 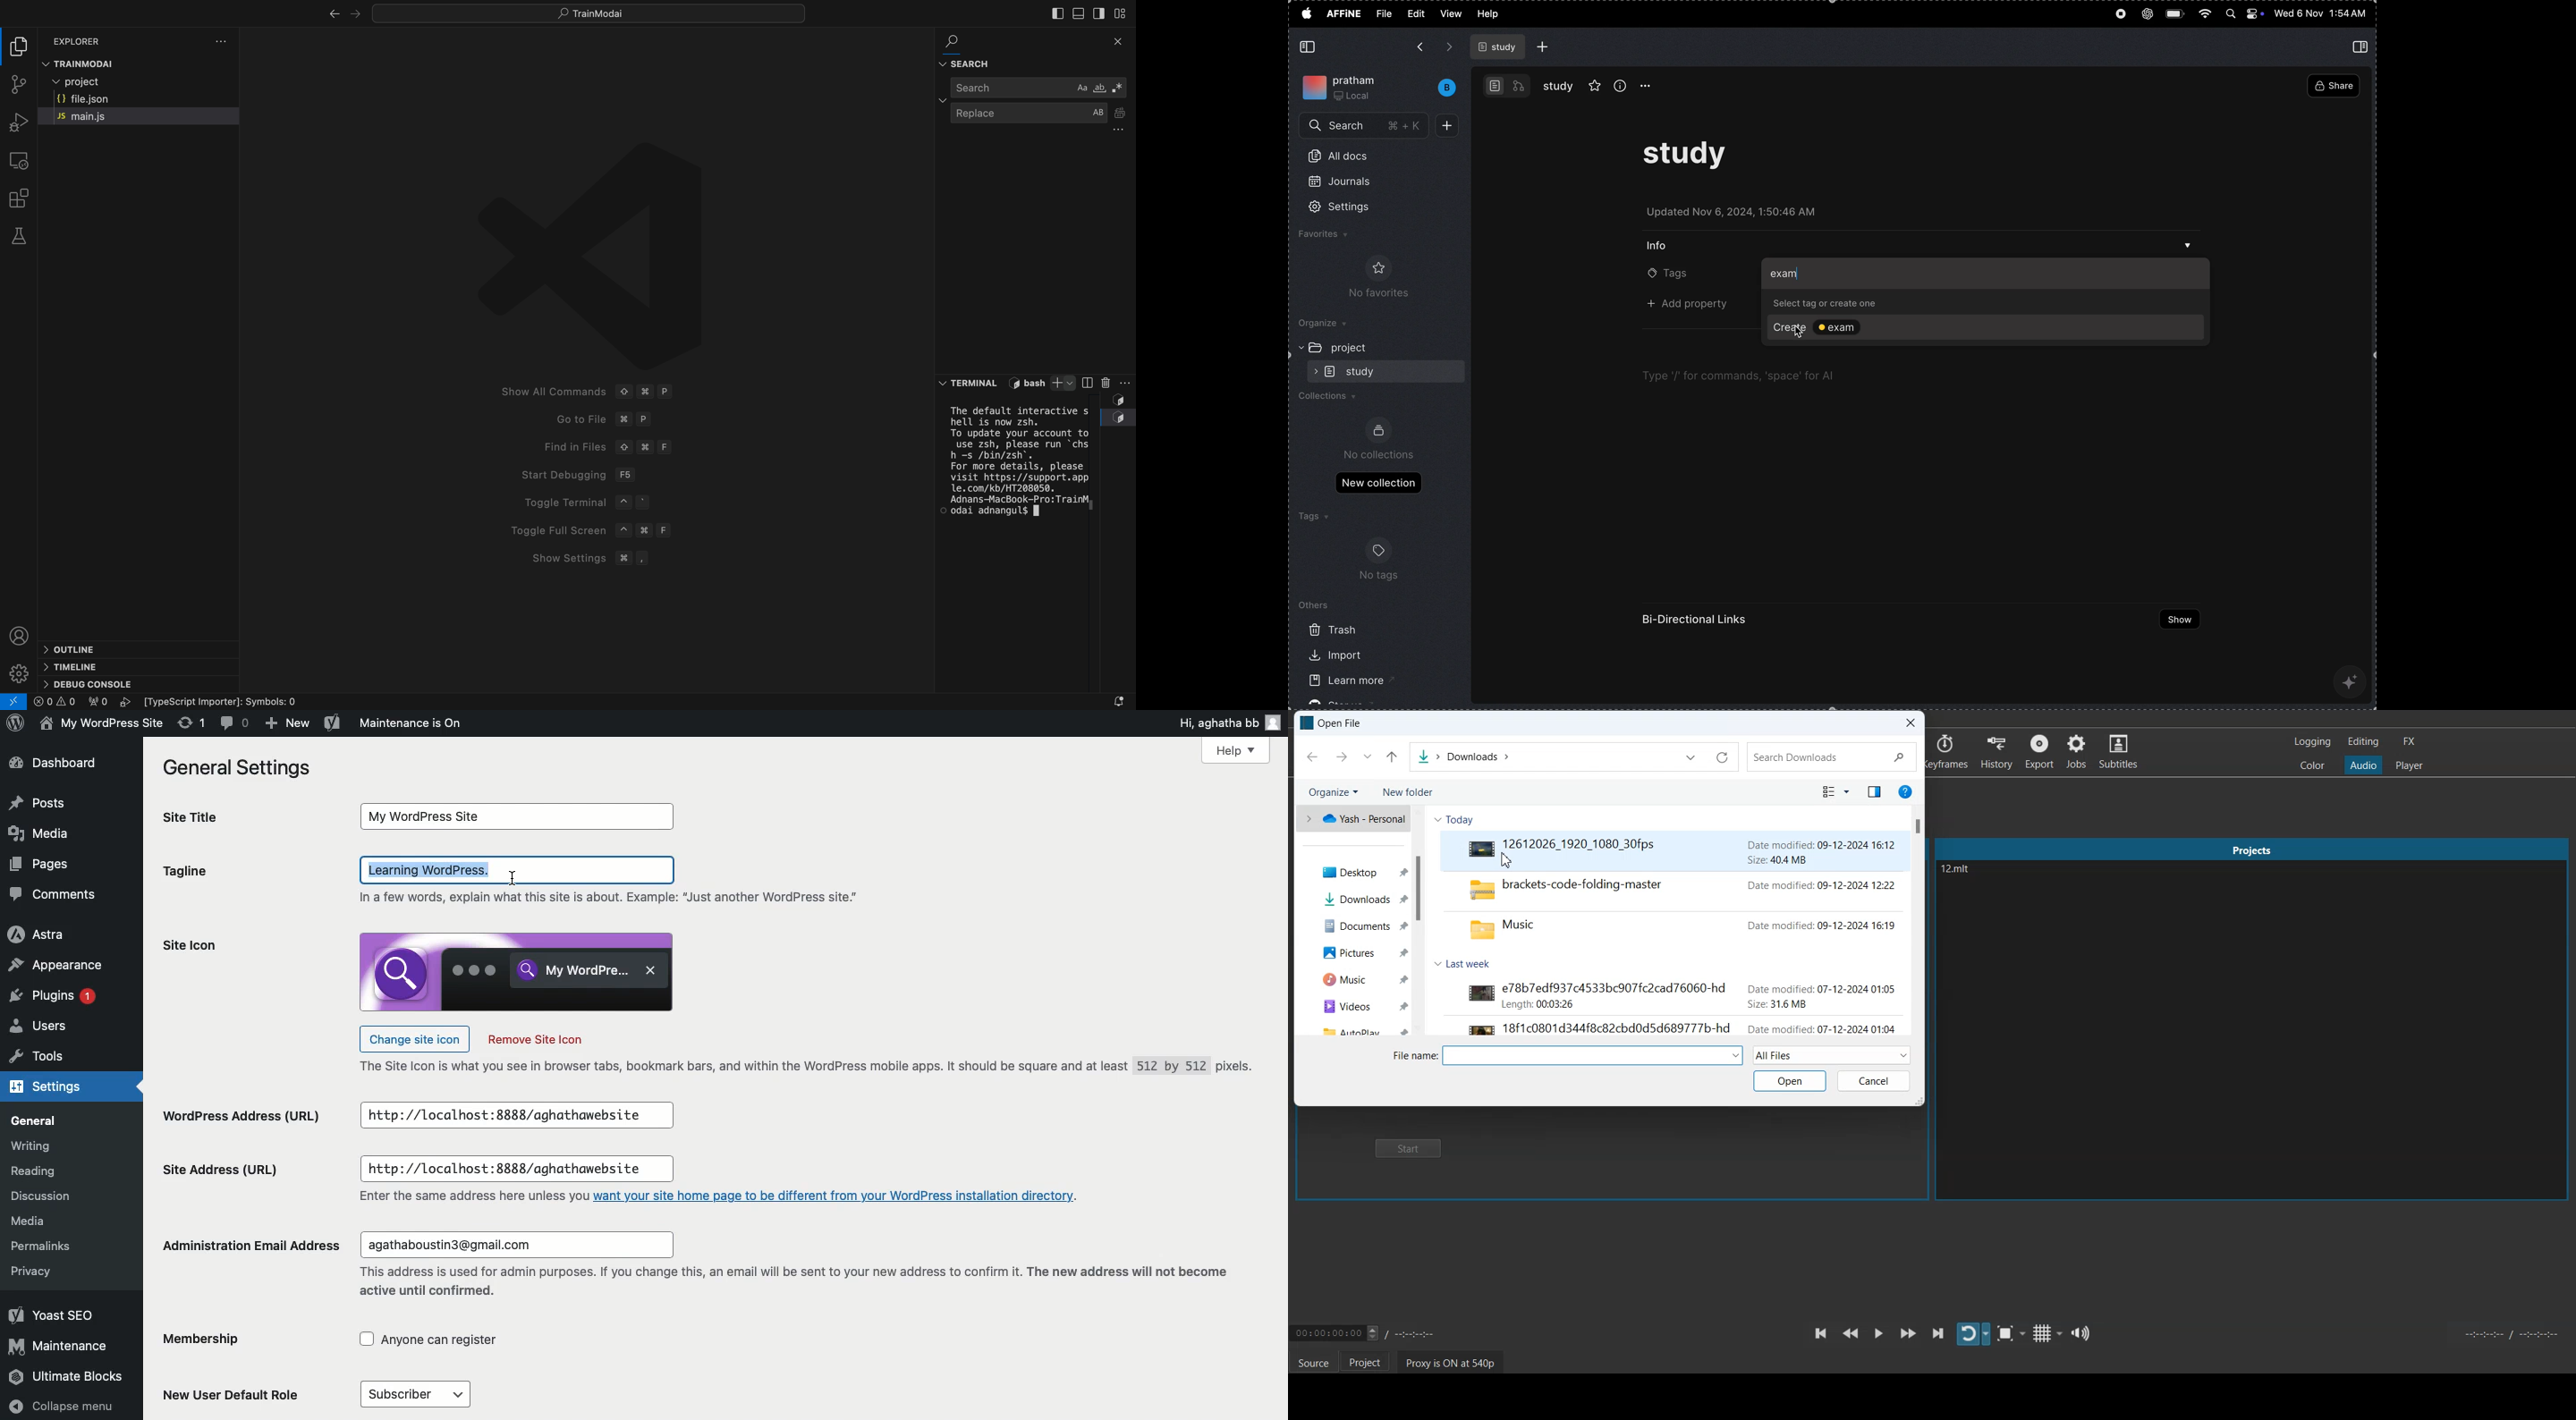 What do you see at coordinates (1381, 577) in the screenshot?
I see `no tags` at bounding box center [1381, 577].